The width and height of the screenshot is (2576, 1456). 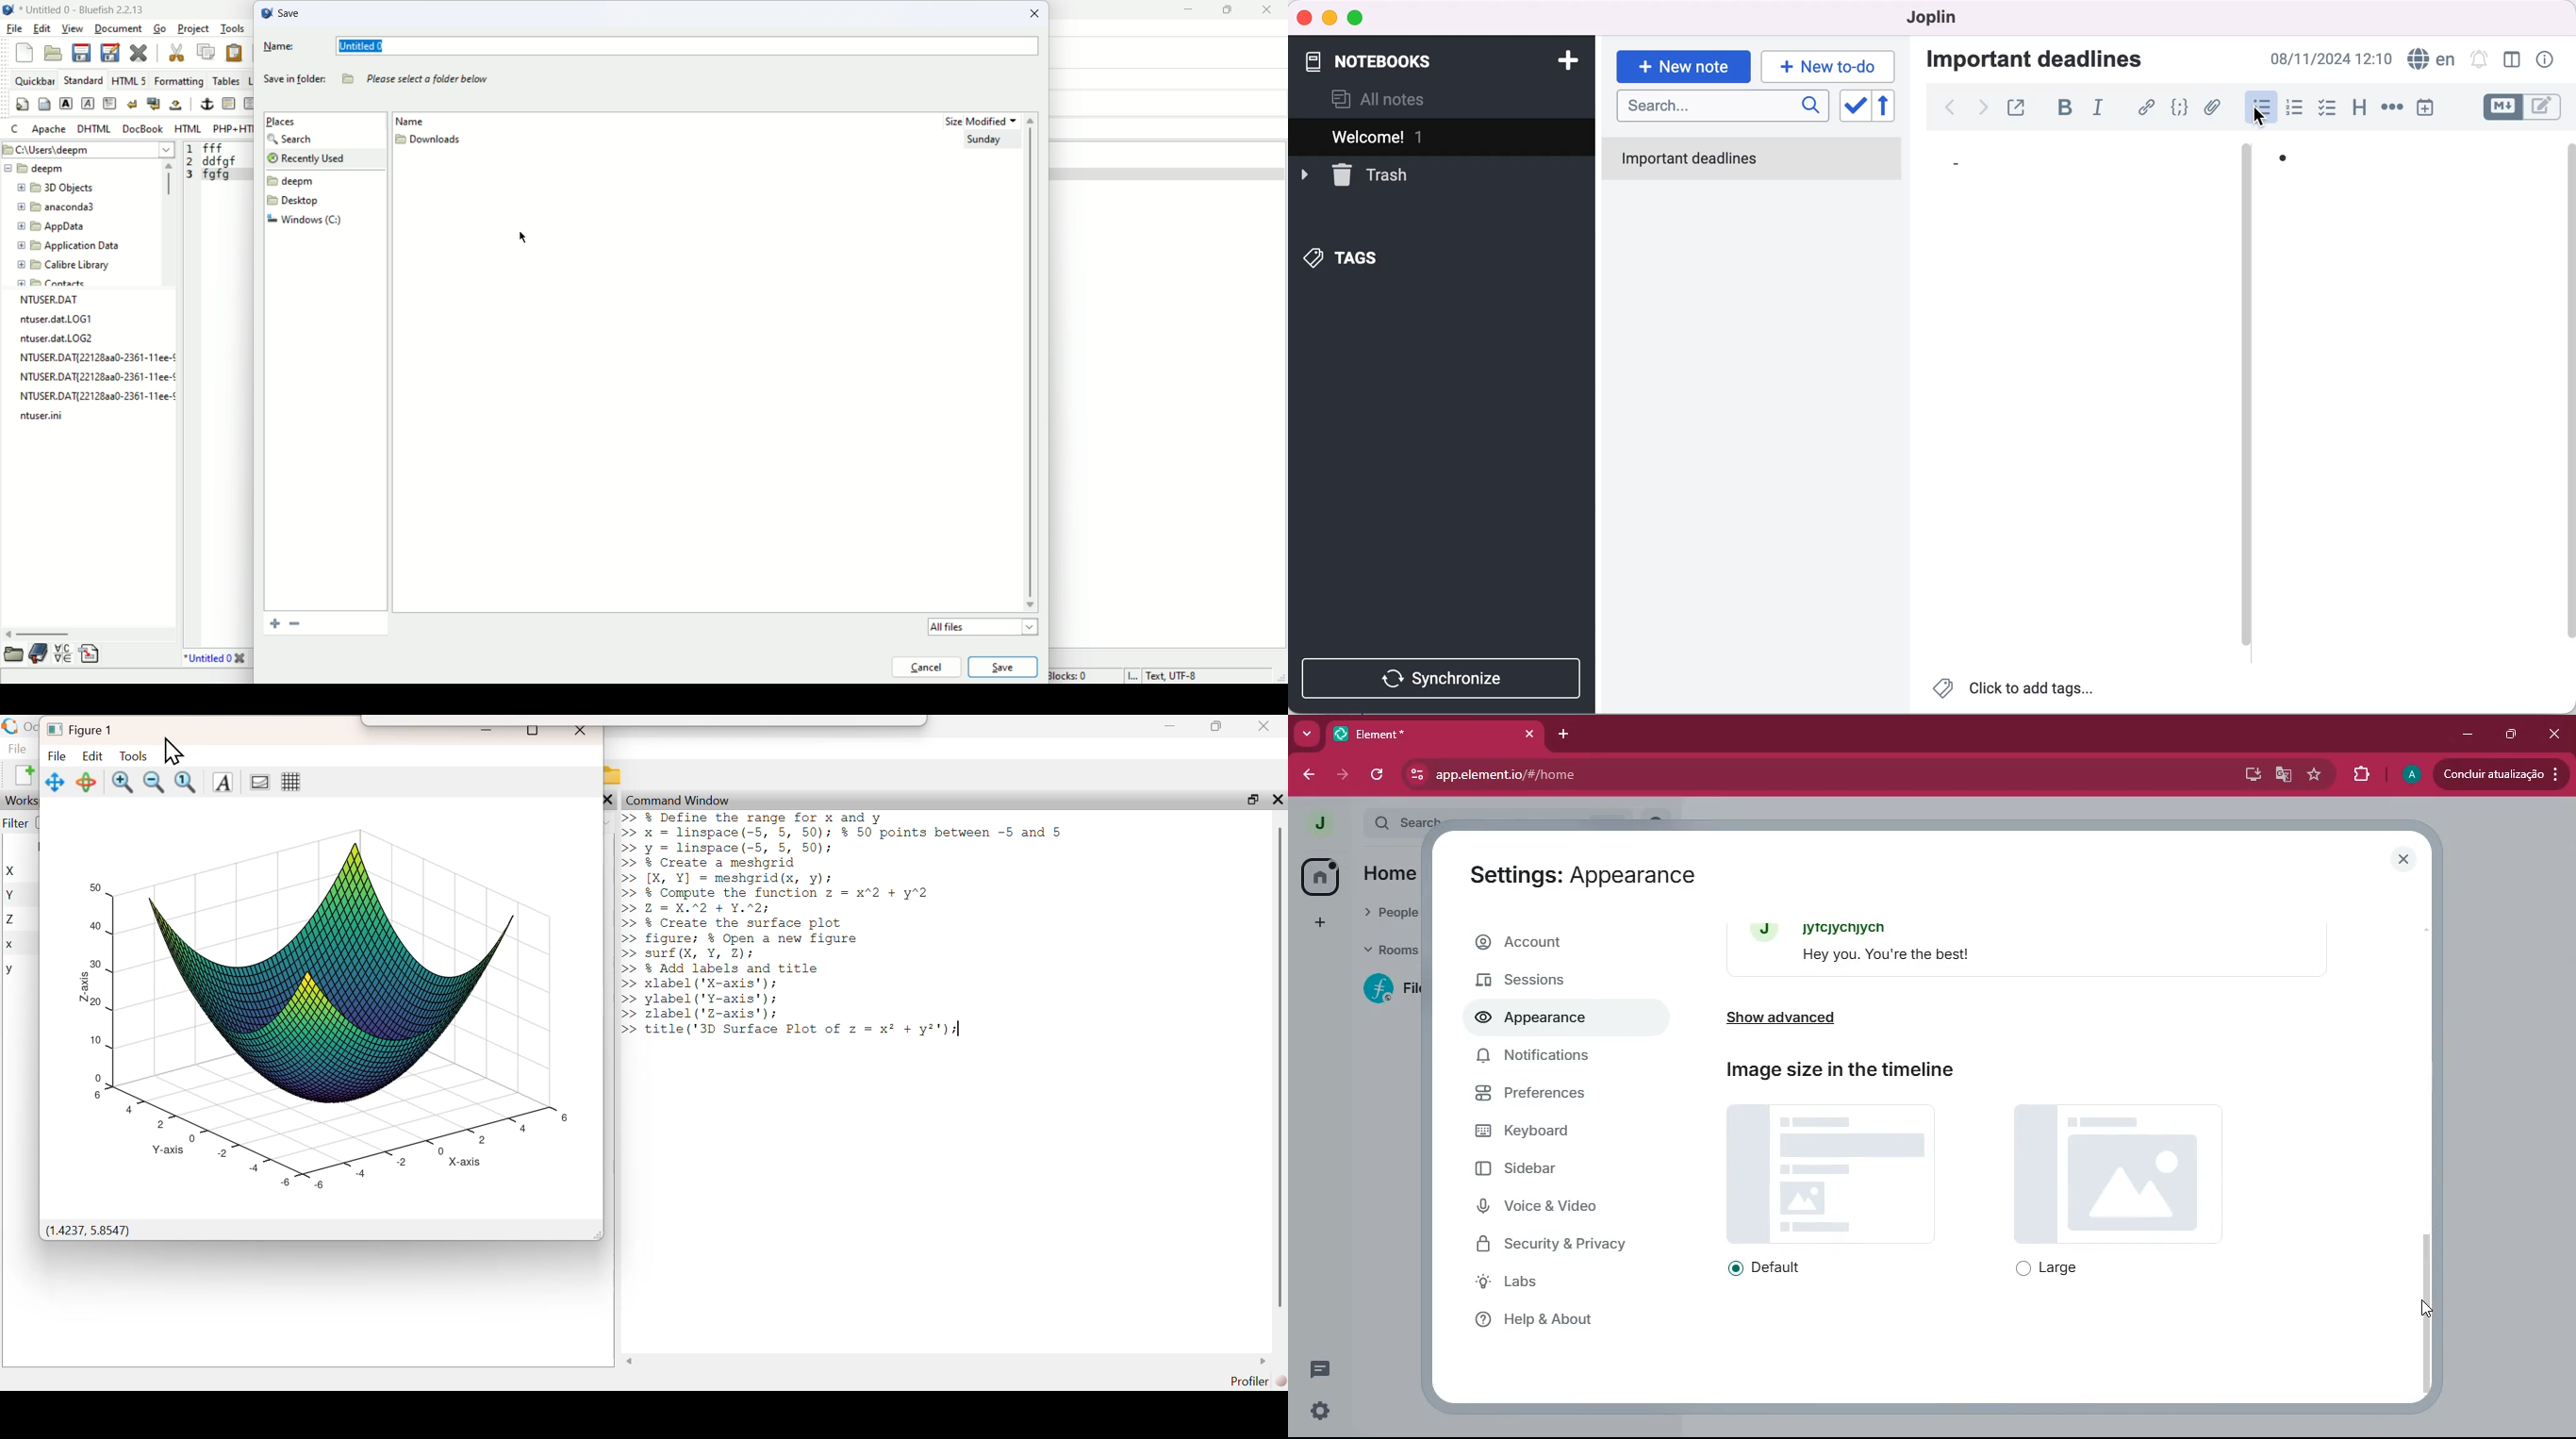 I want to click on non- breaking space, so click(x=176, y=106).